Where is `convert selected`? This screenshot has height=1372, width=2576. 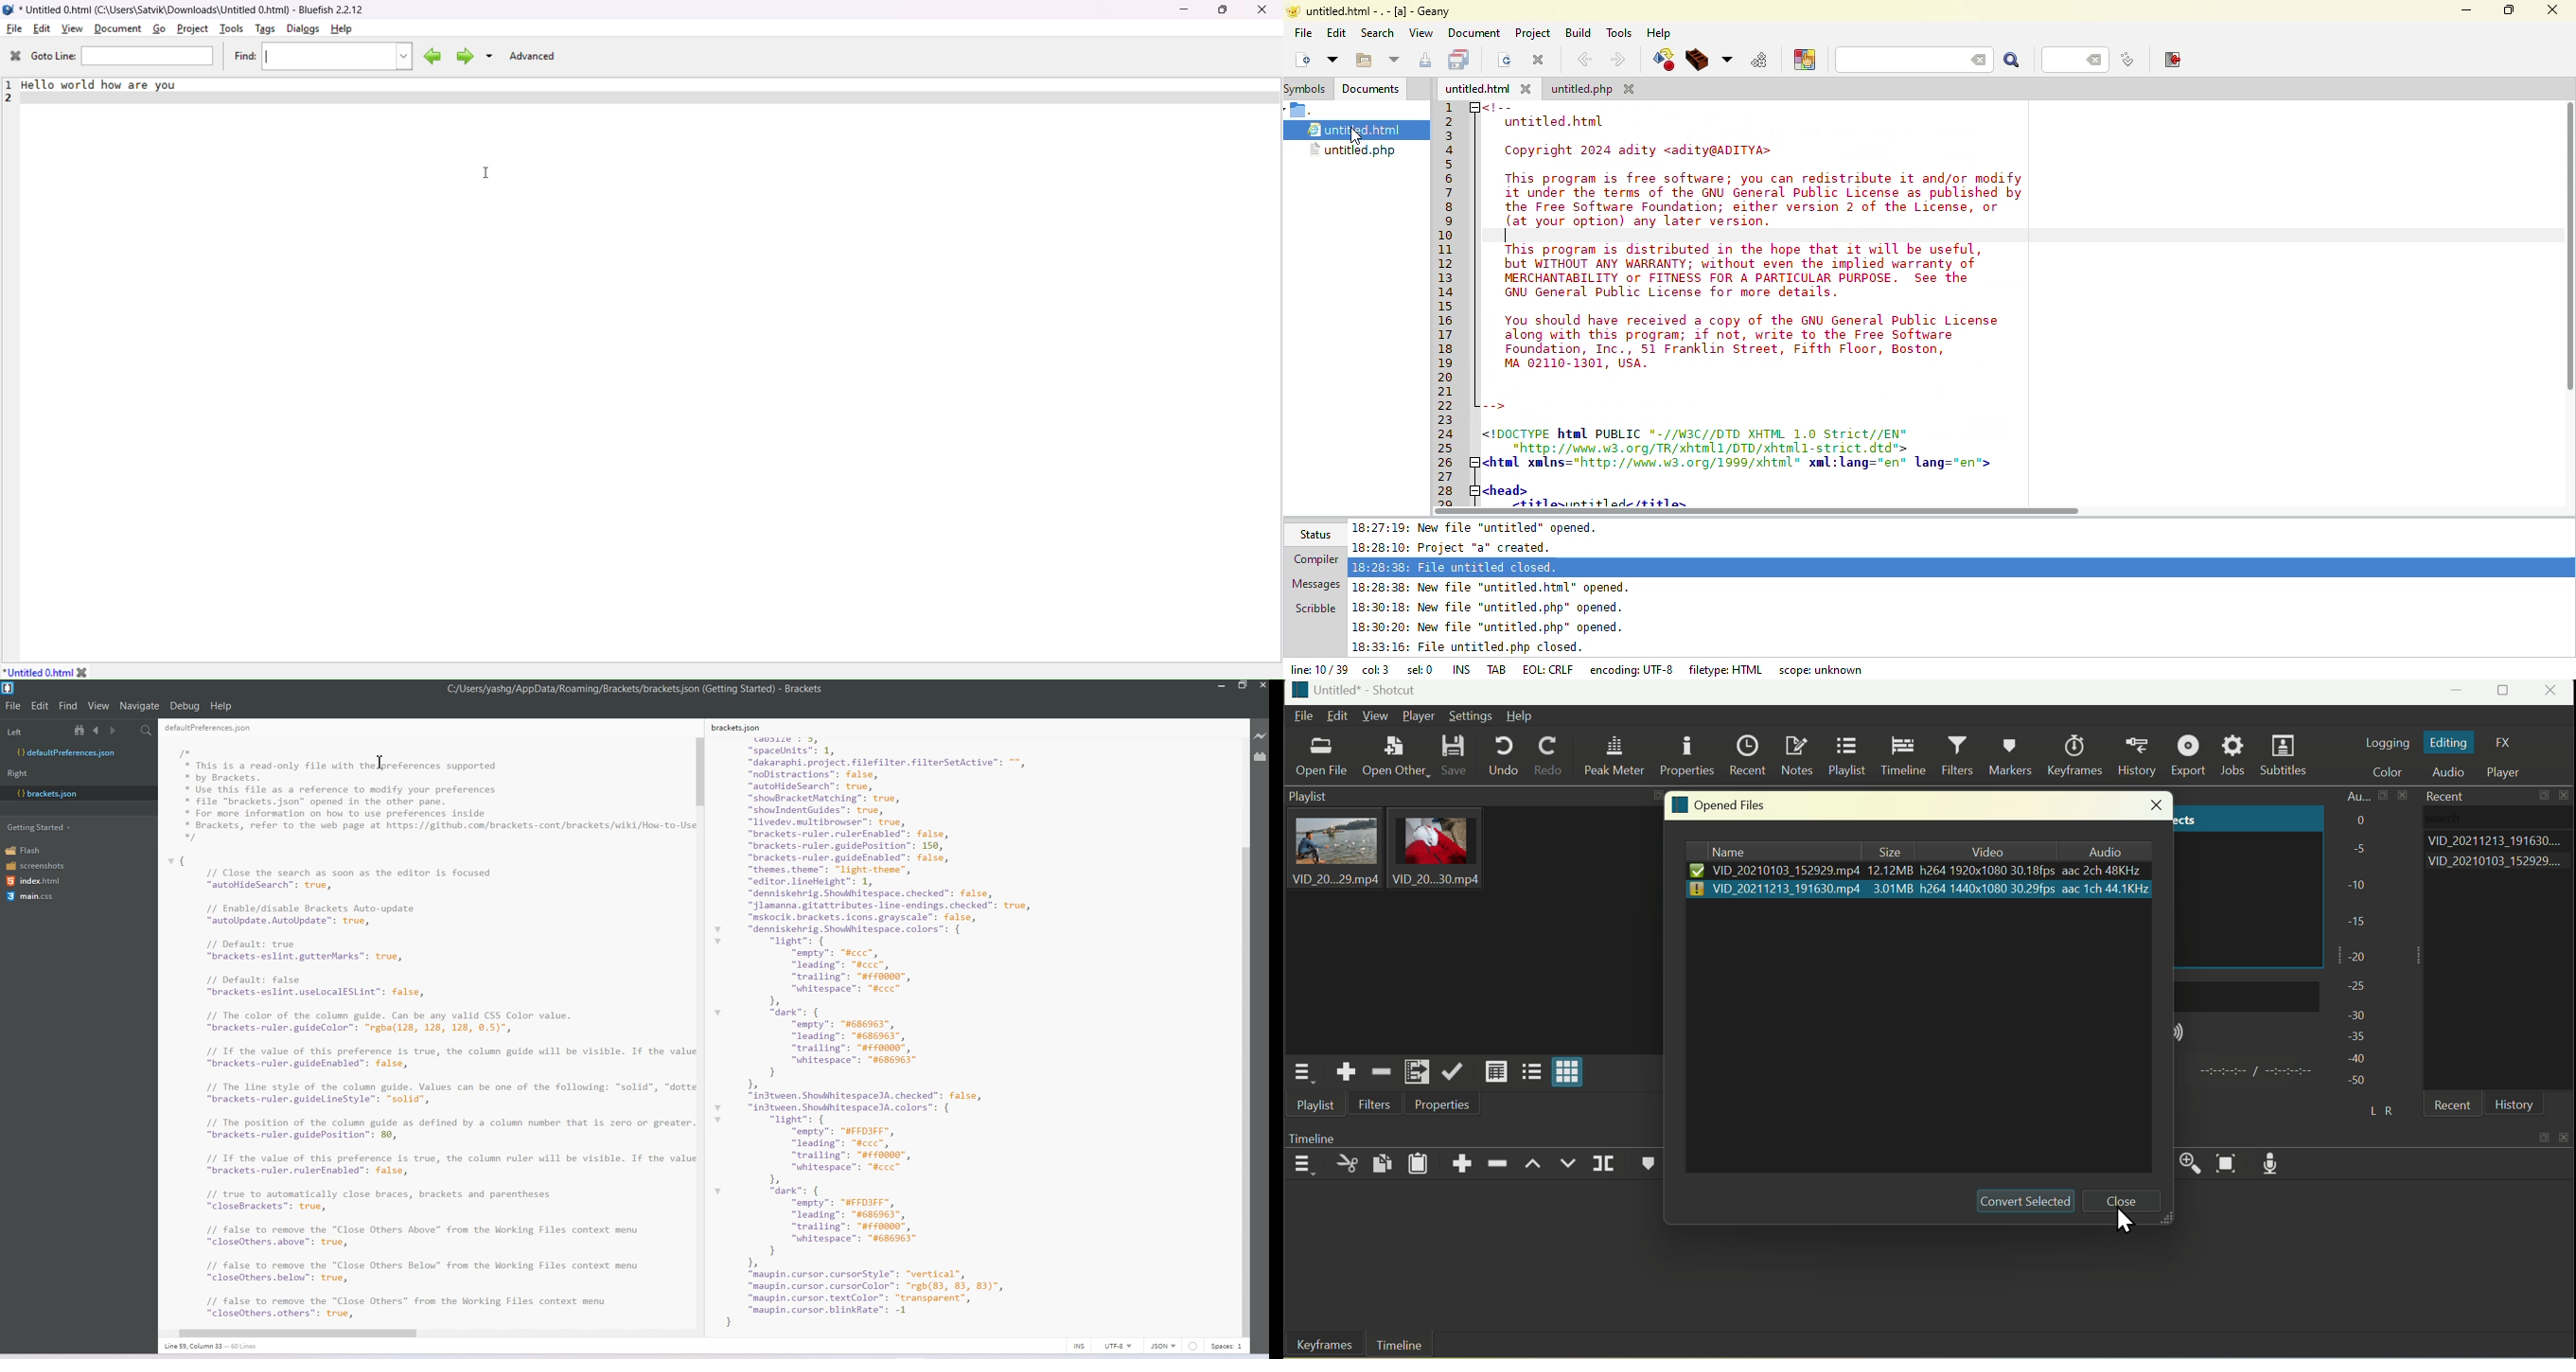
convert selected is located at coordinates (2022, 1202).